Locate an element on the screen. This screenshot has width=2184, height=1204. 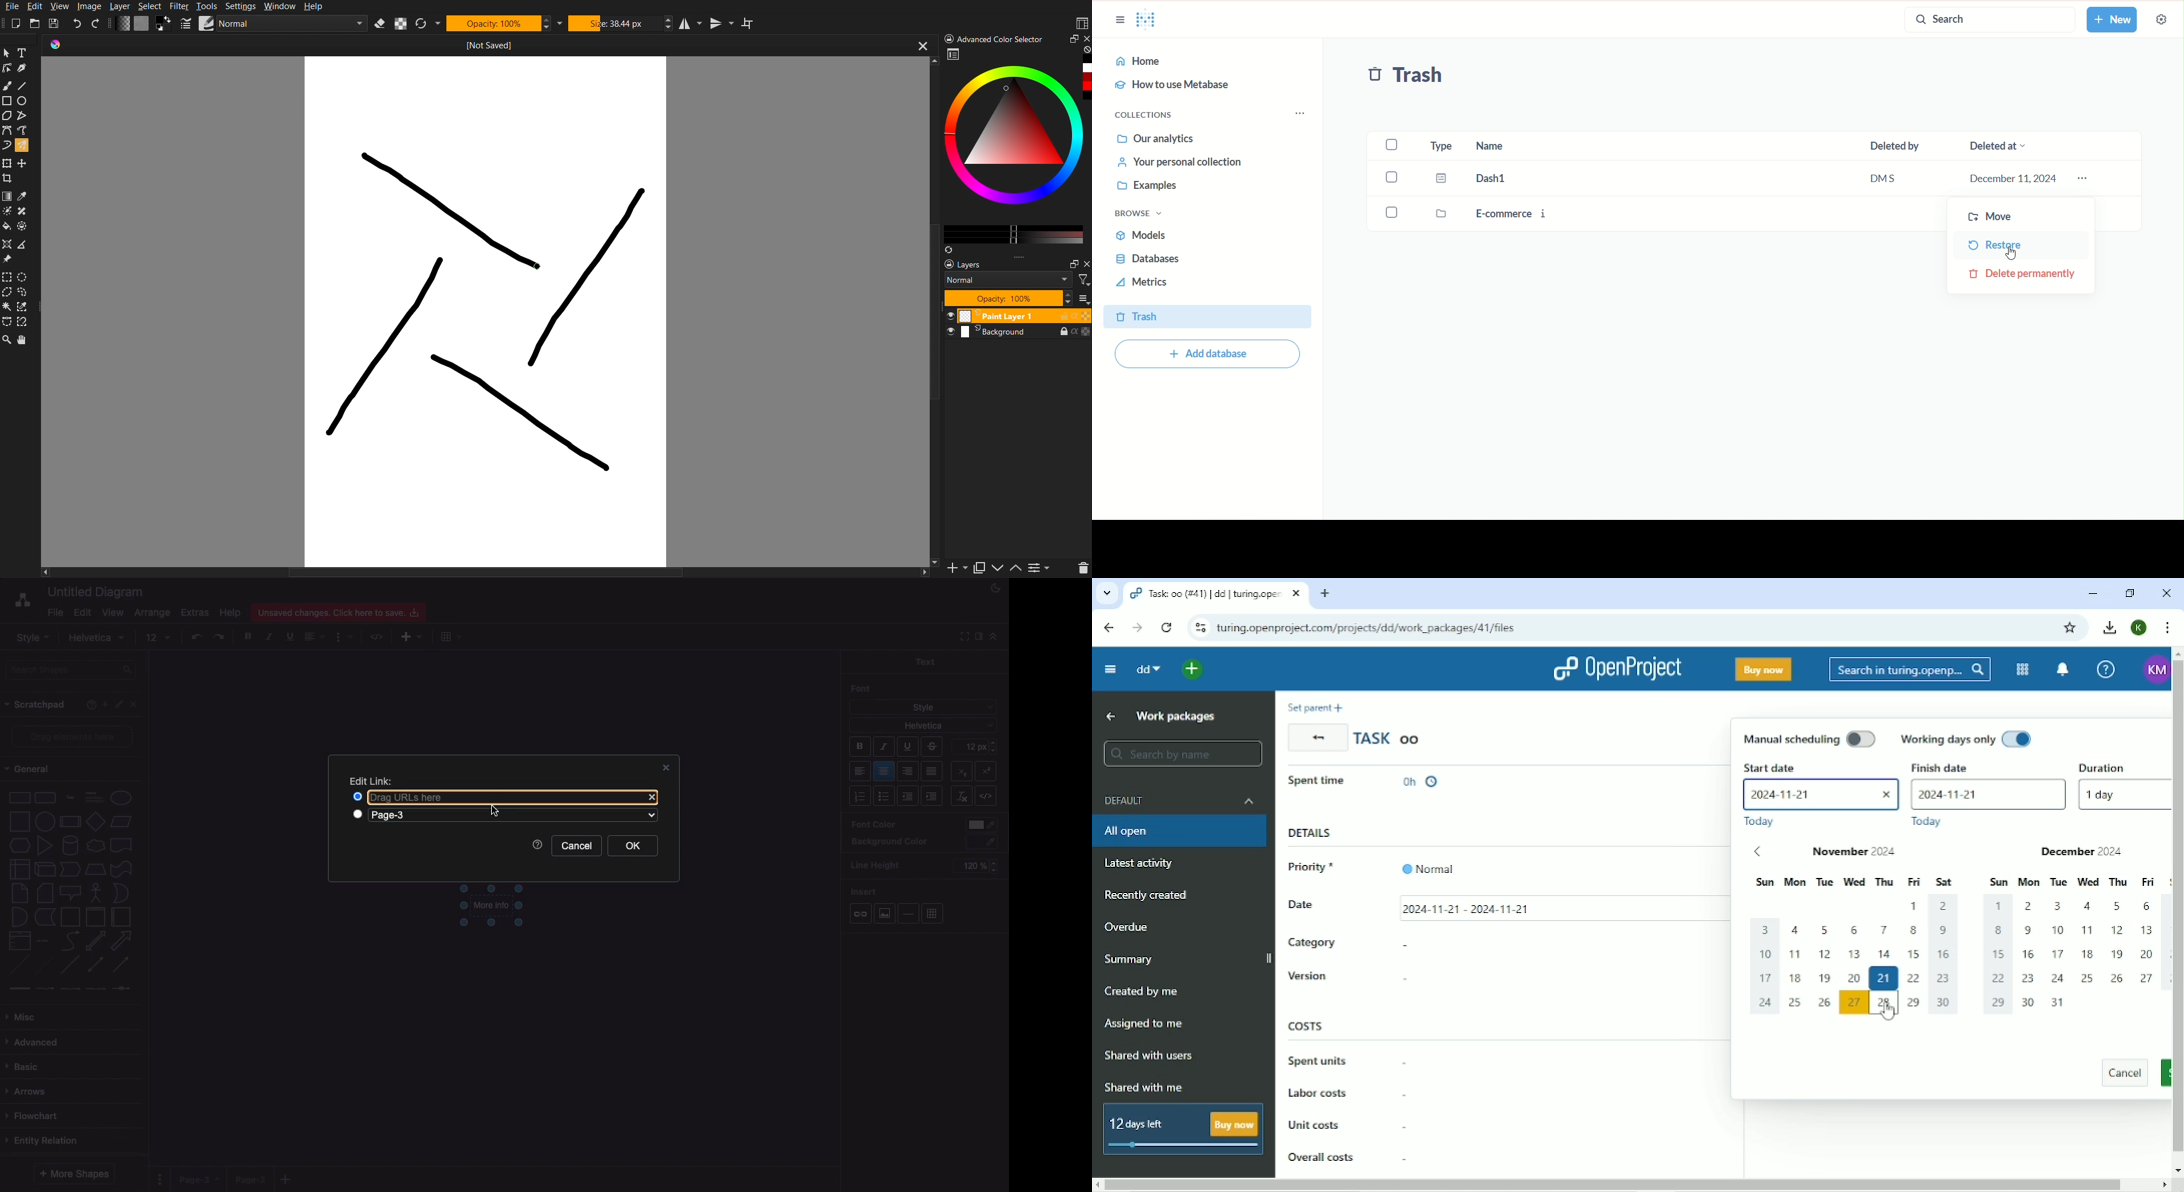
delete permanently is located at coordinates (2025, 274).